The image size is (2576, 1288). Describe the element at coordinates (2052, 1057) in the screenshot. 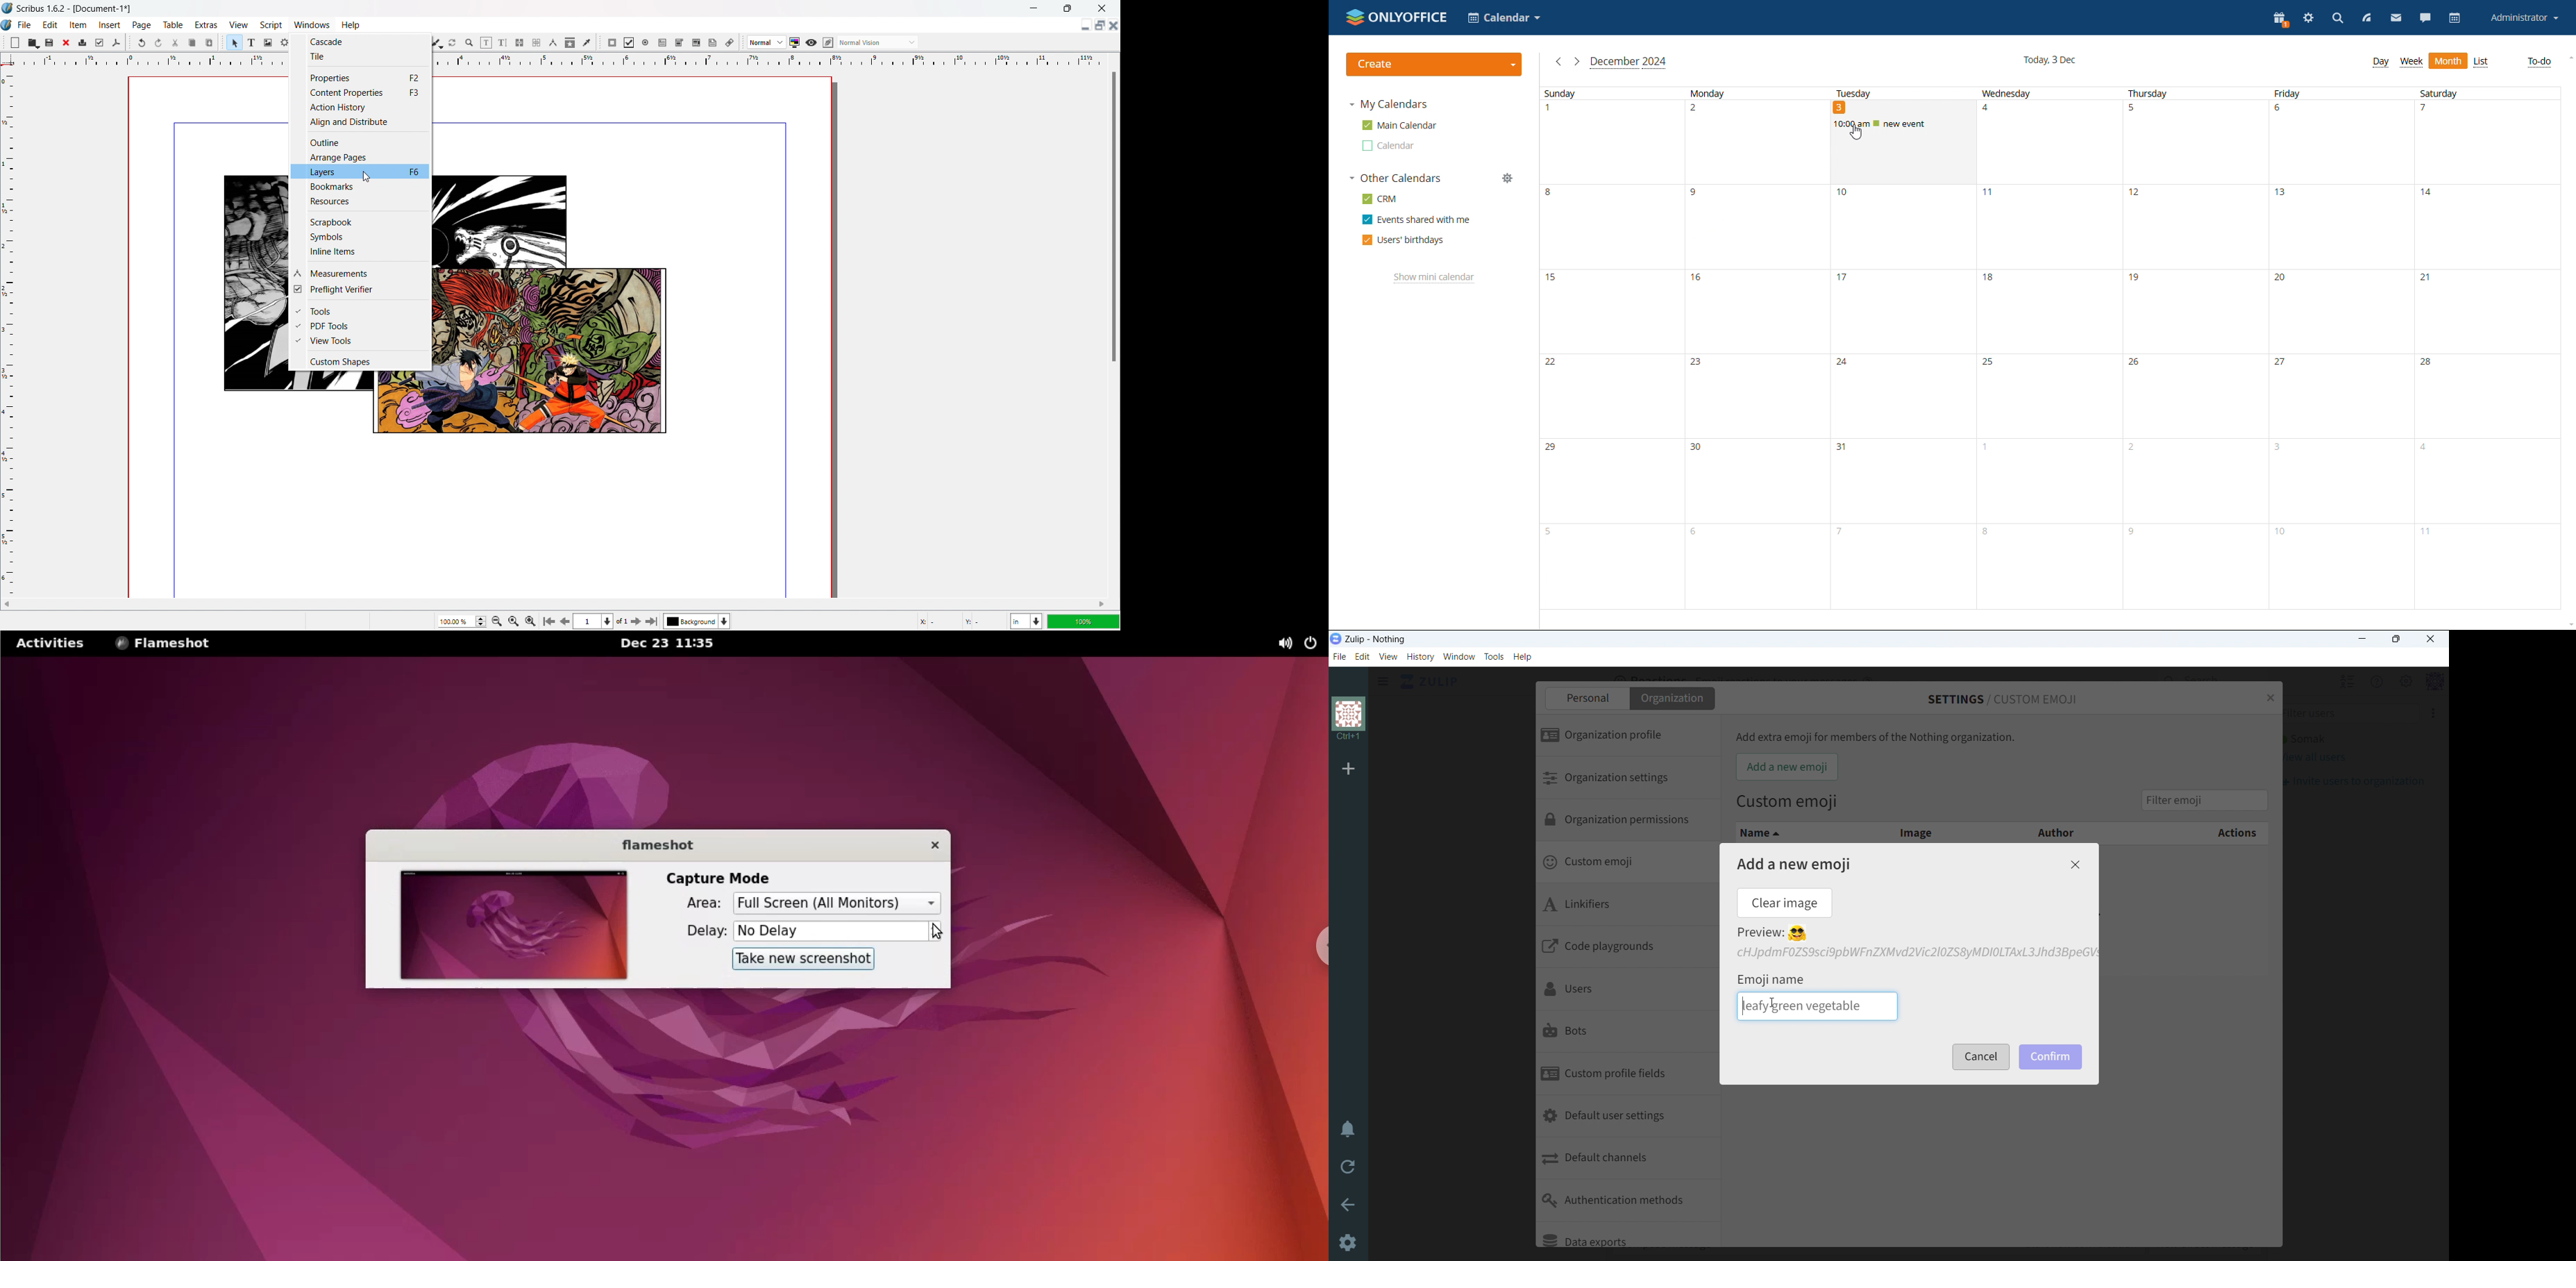

I see `confirm` at that location.